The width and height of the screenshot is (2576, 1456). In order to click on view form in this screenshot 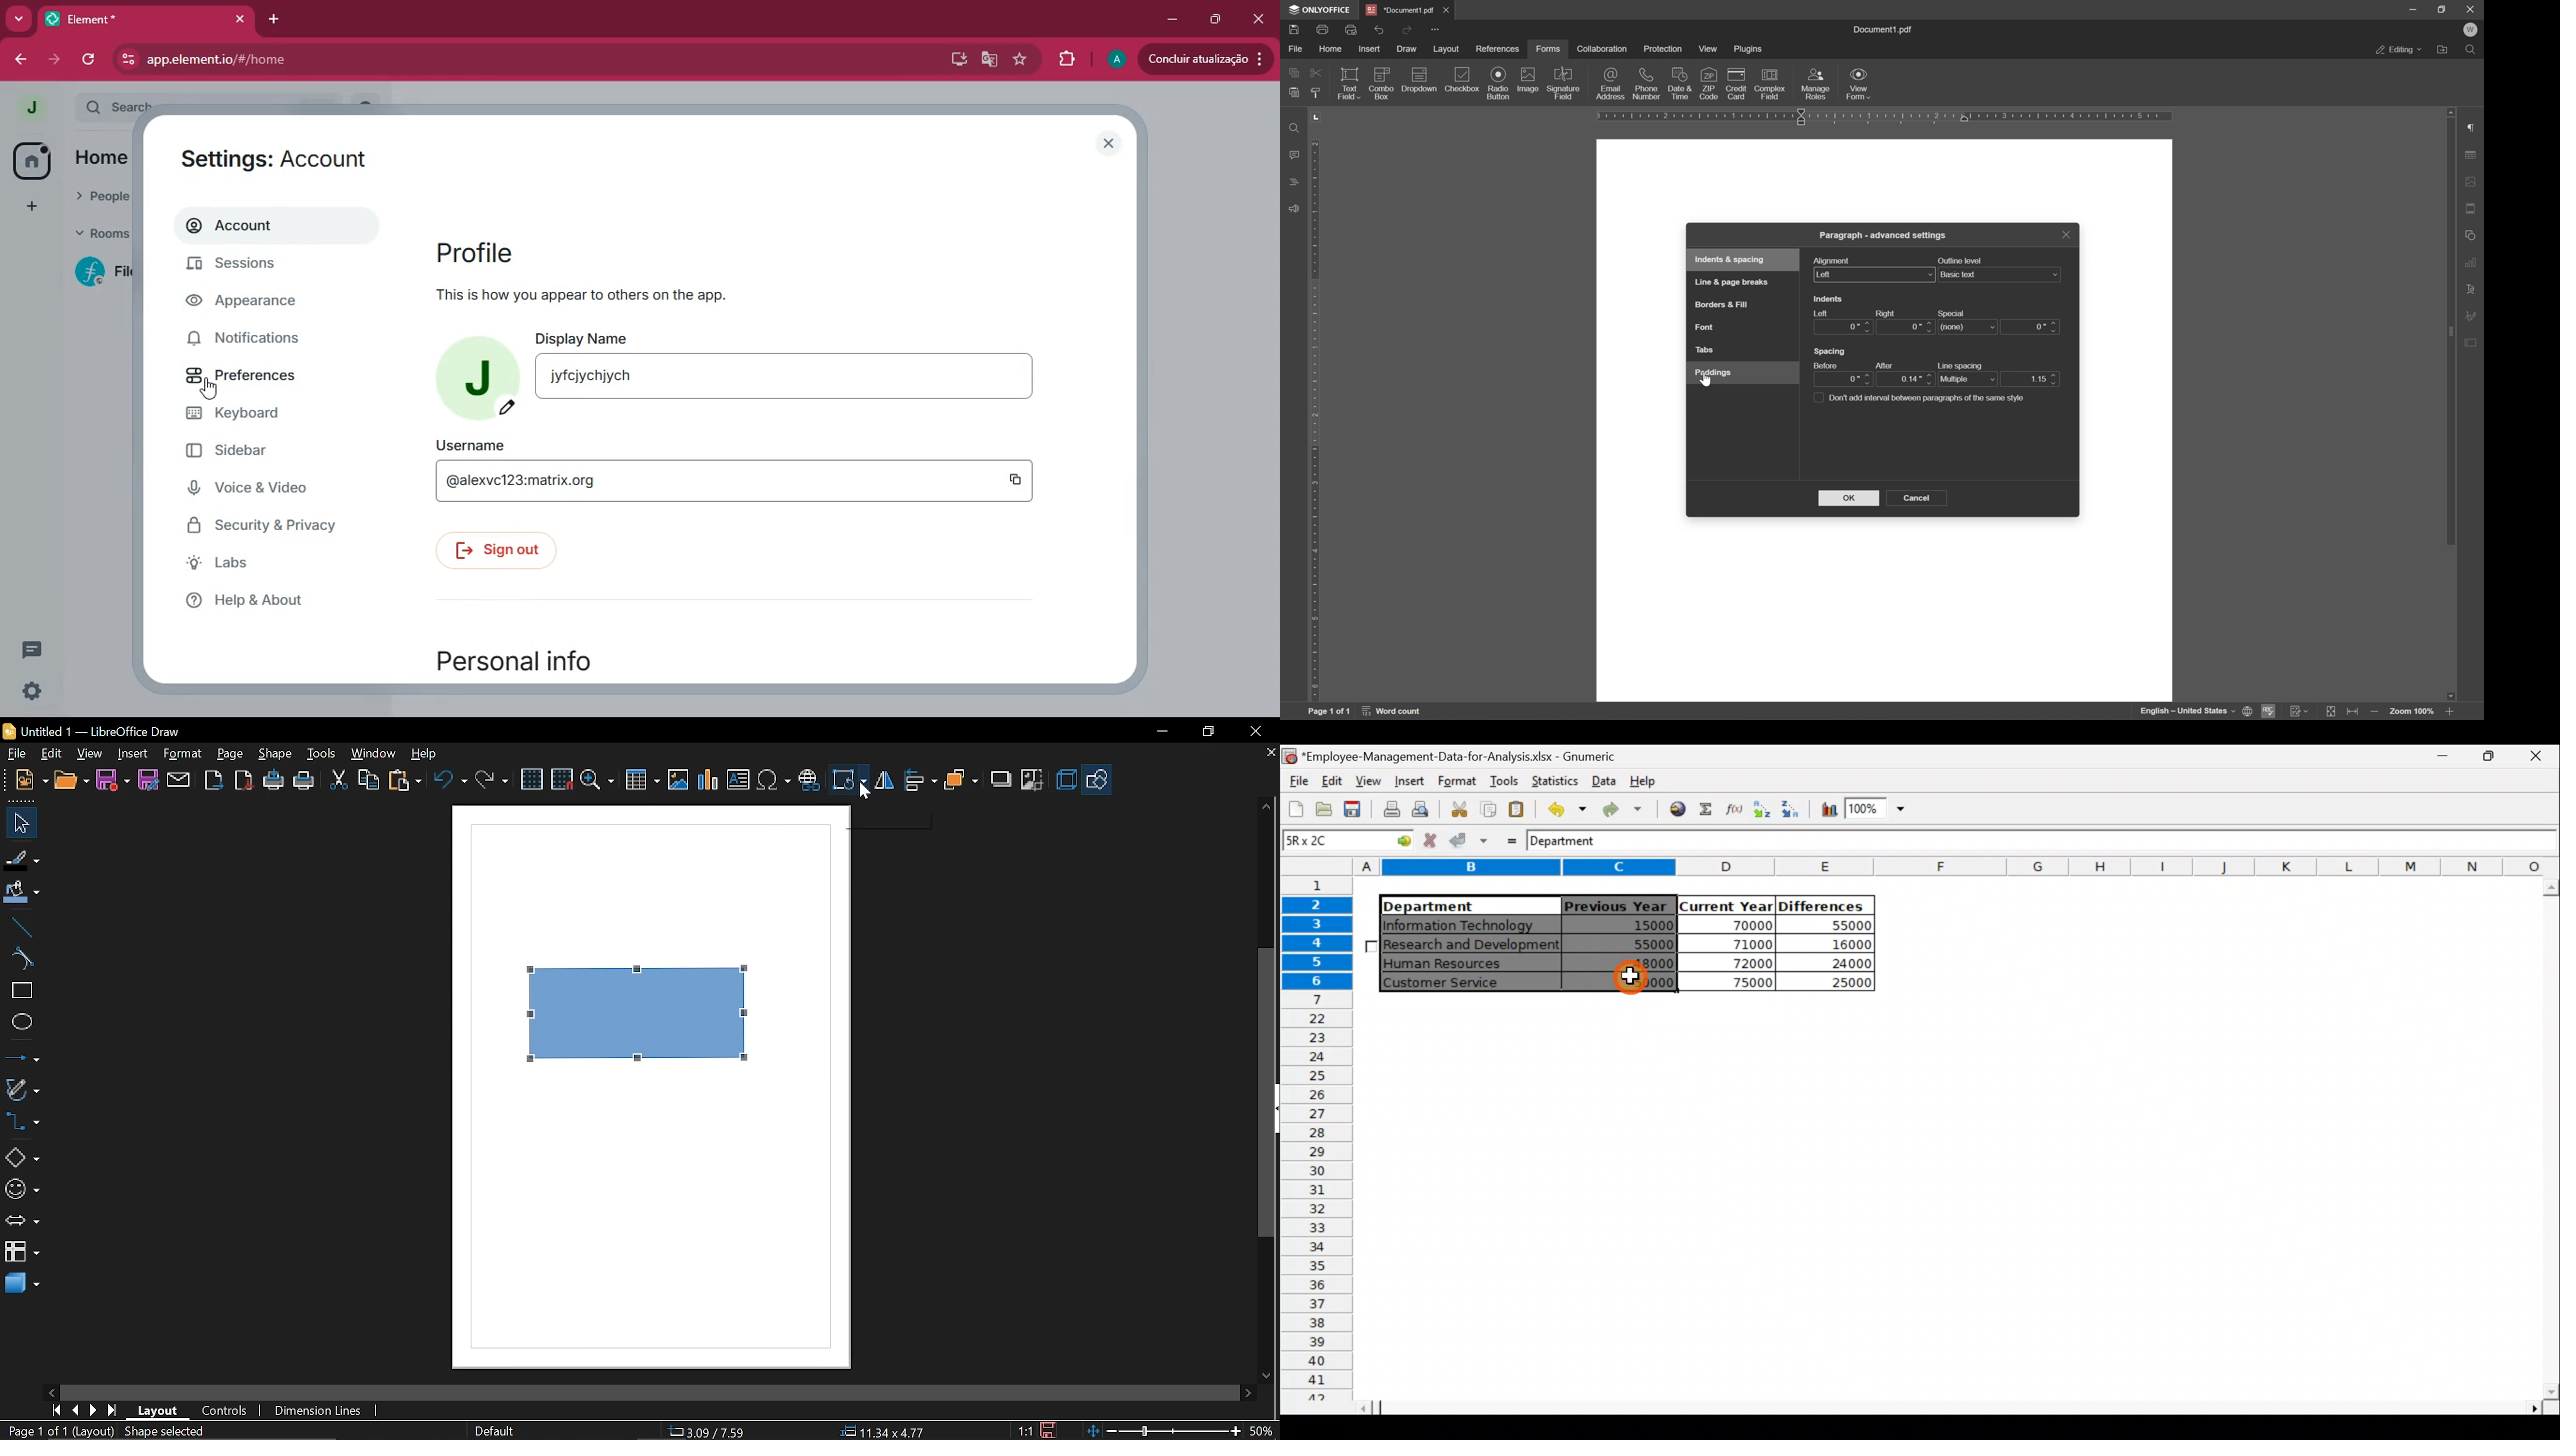, I will do `click(1864, 85)`.